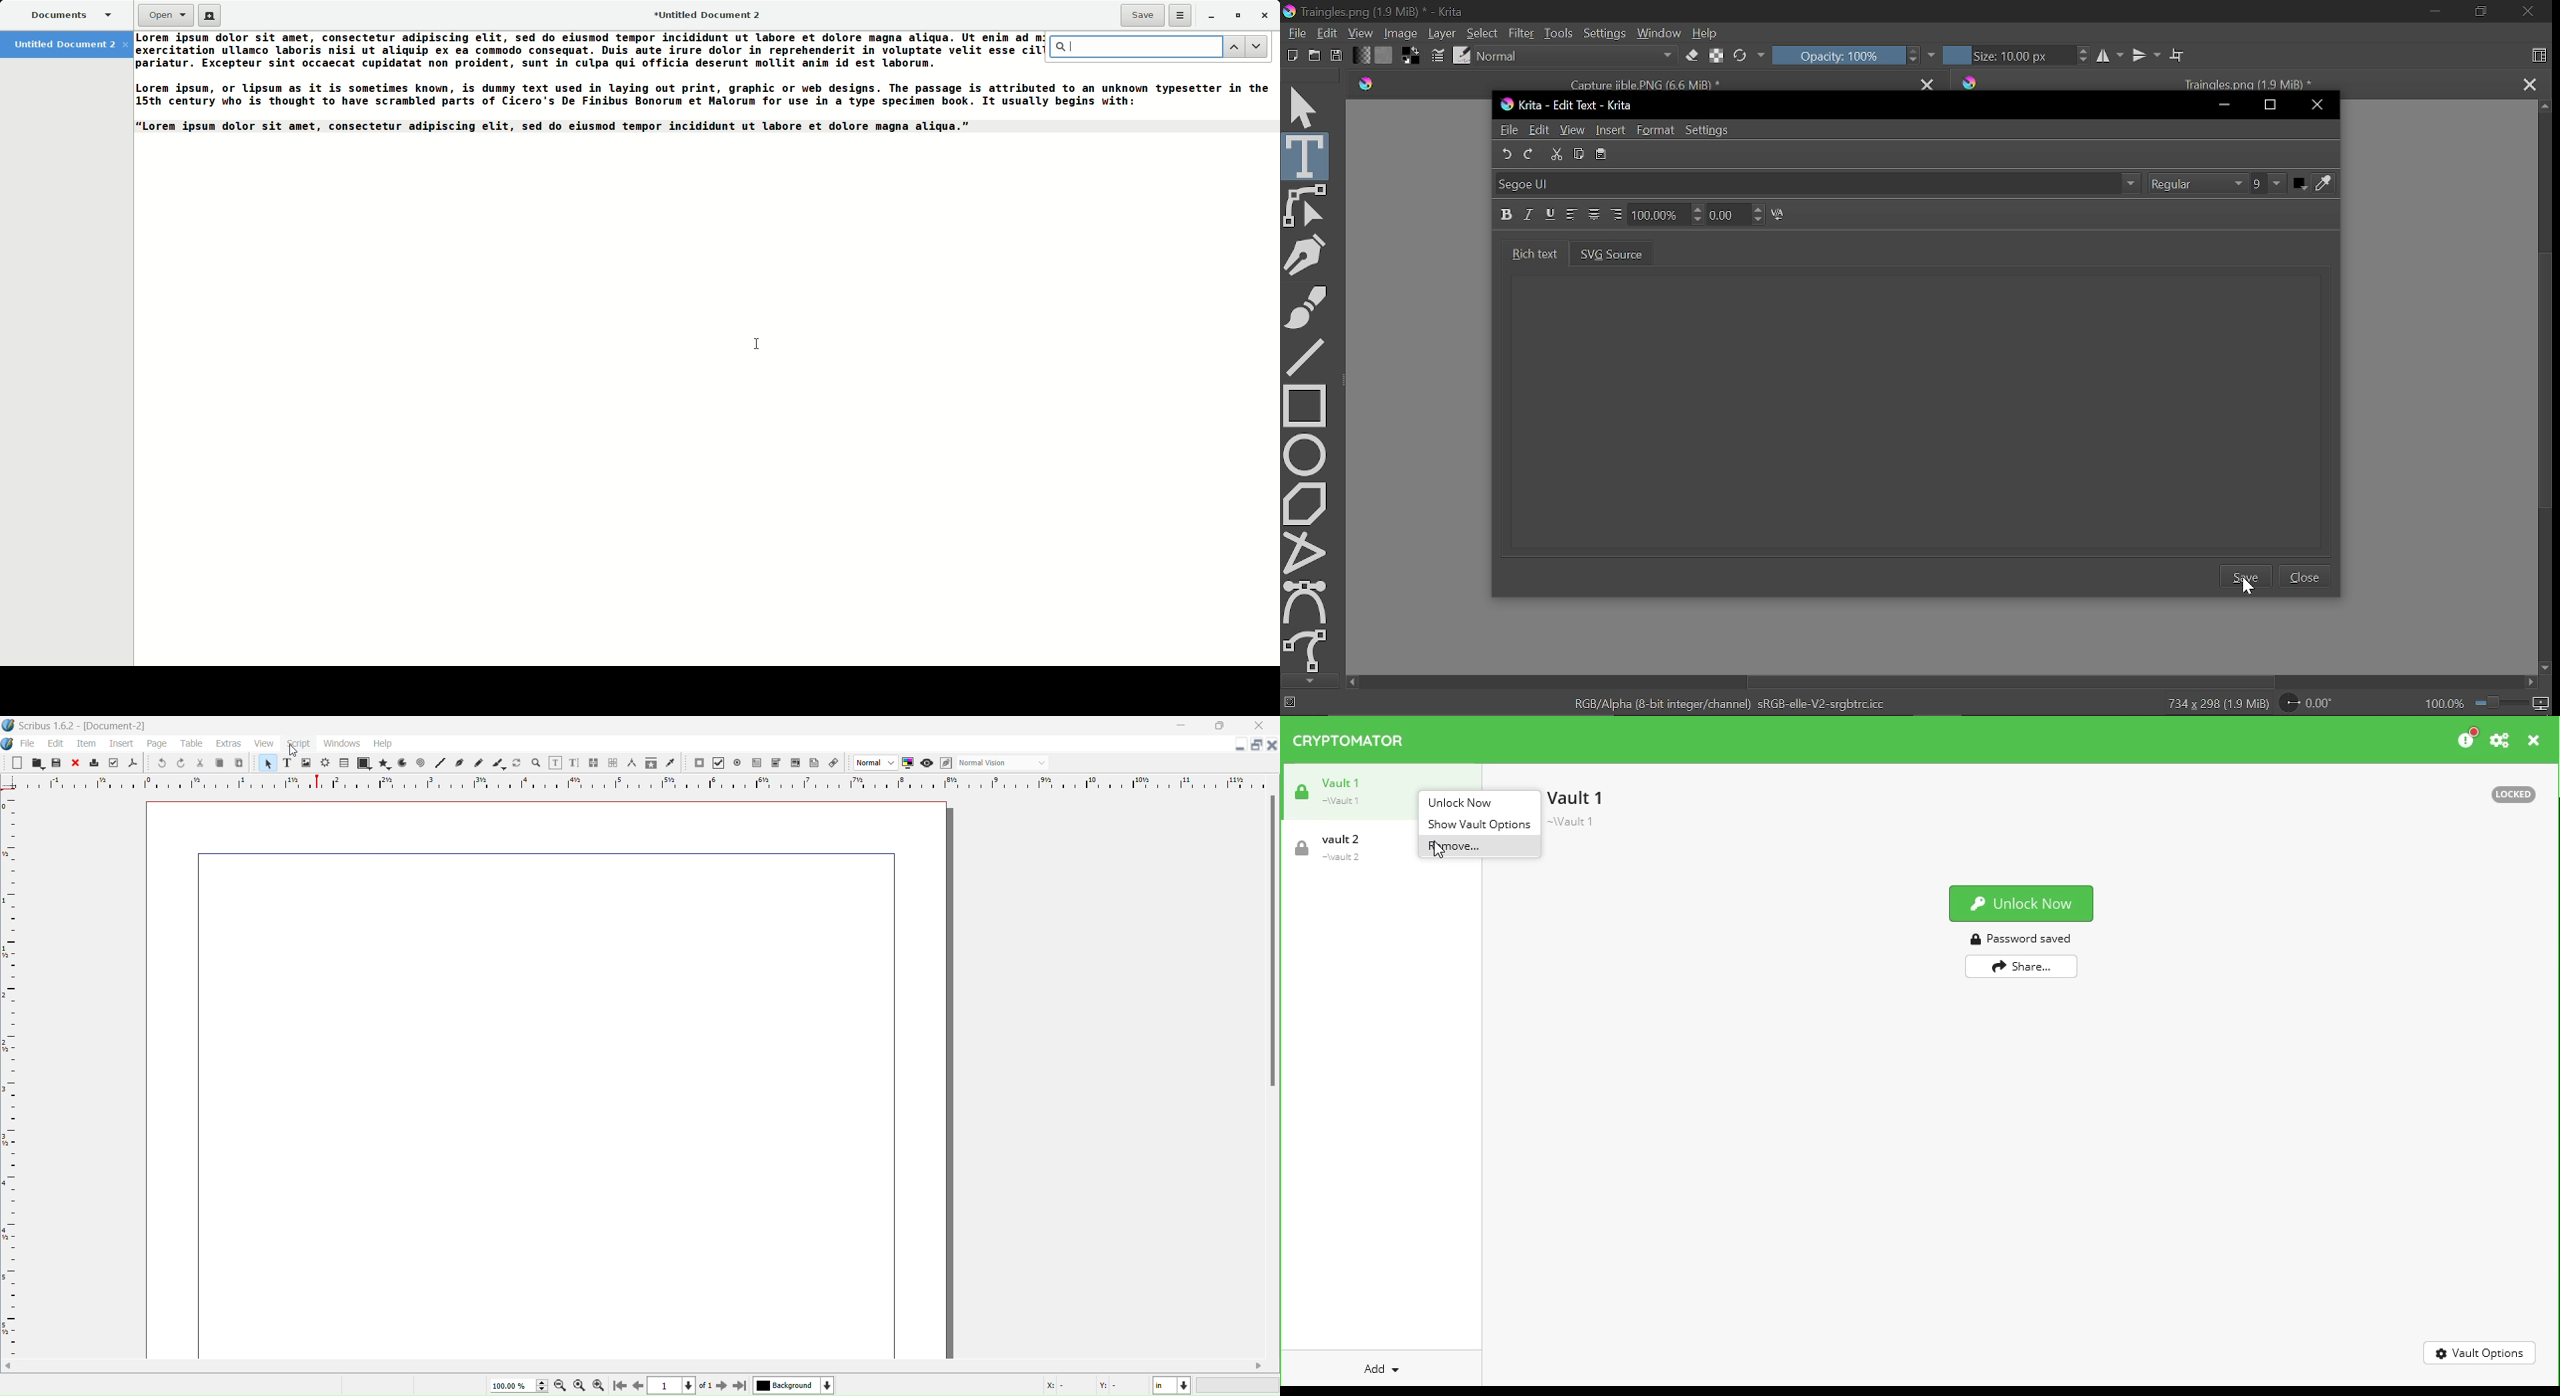  I want to click on PDF Combo Box, so click(777, 763).